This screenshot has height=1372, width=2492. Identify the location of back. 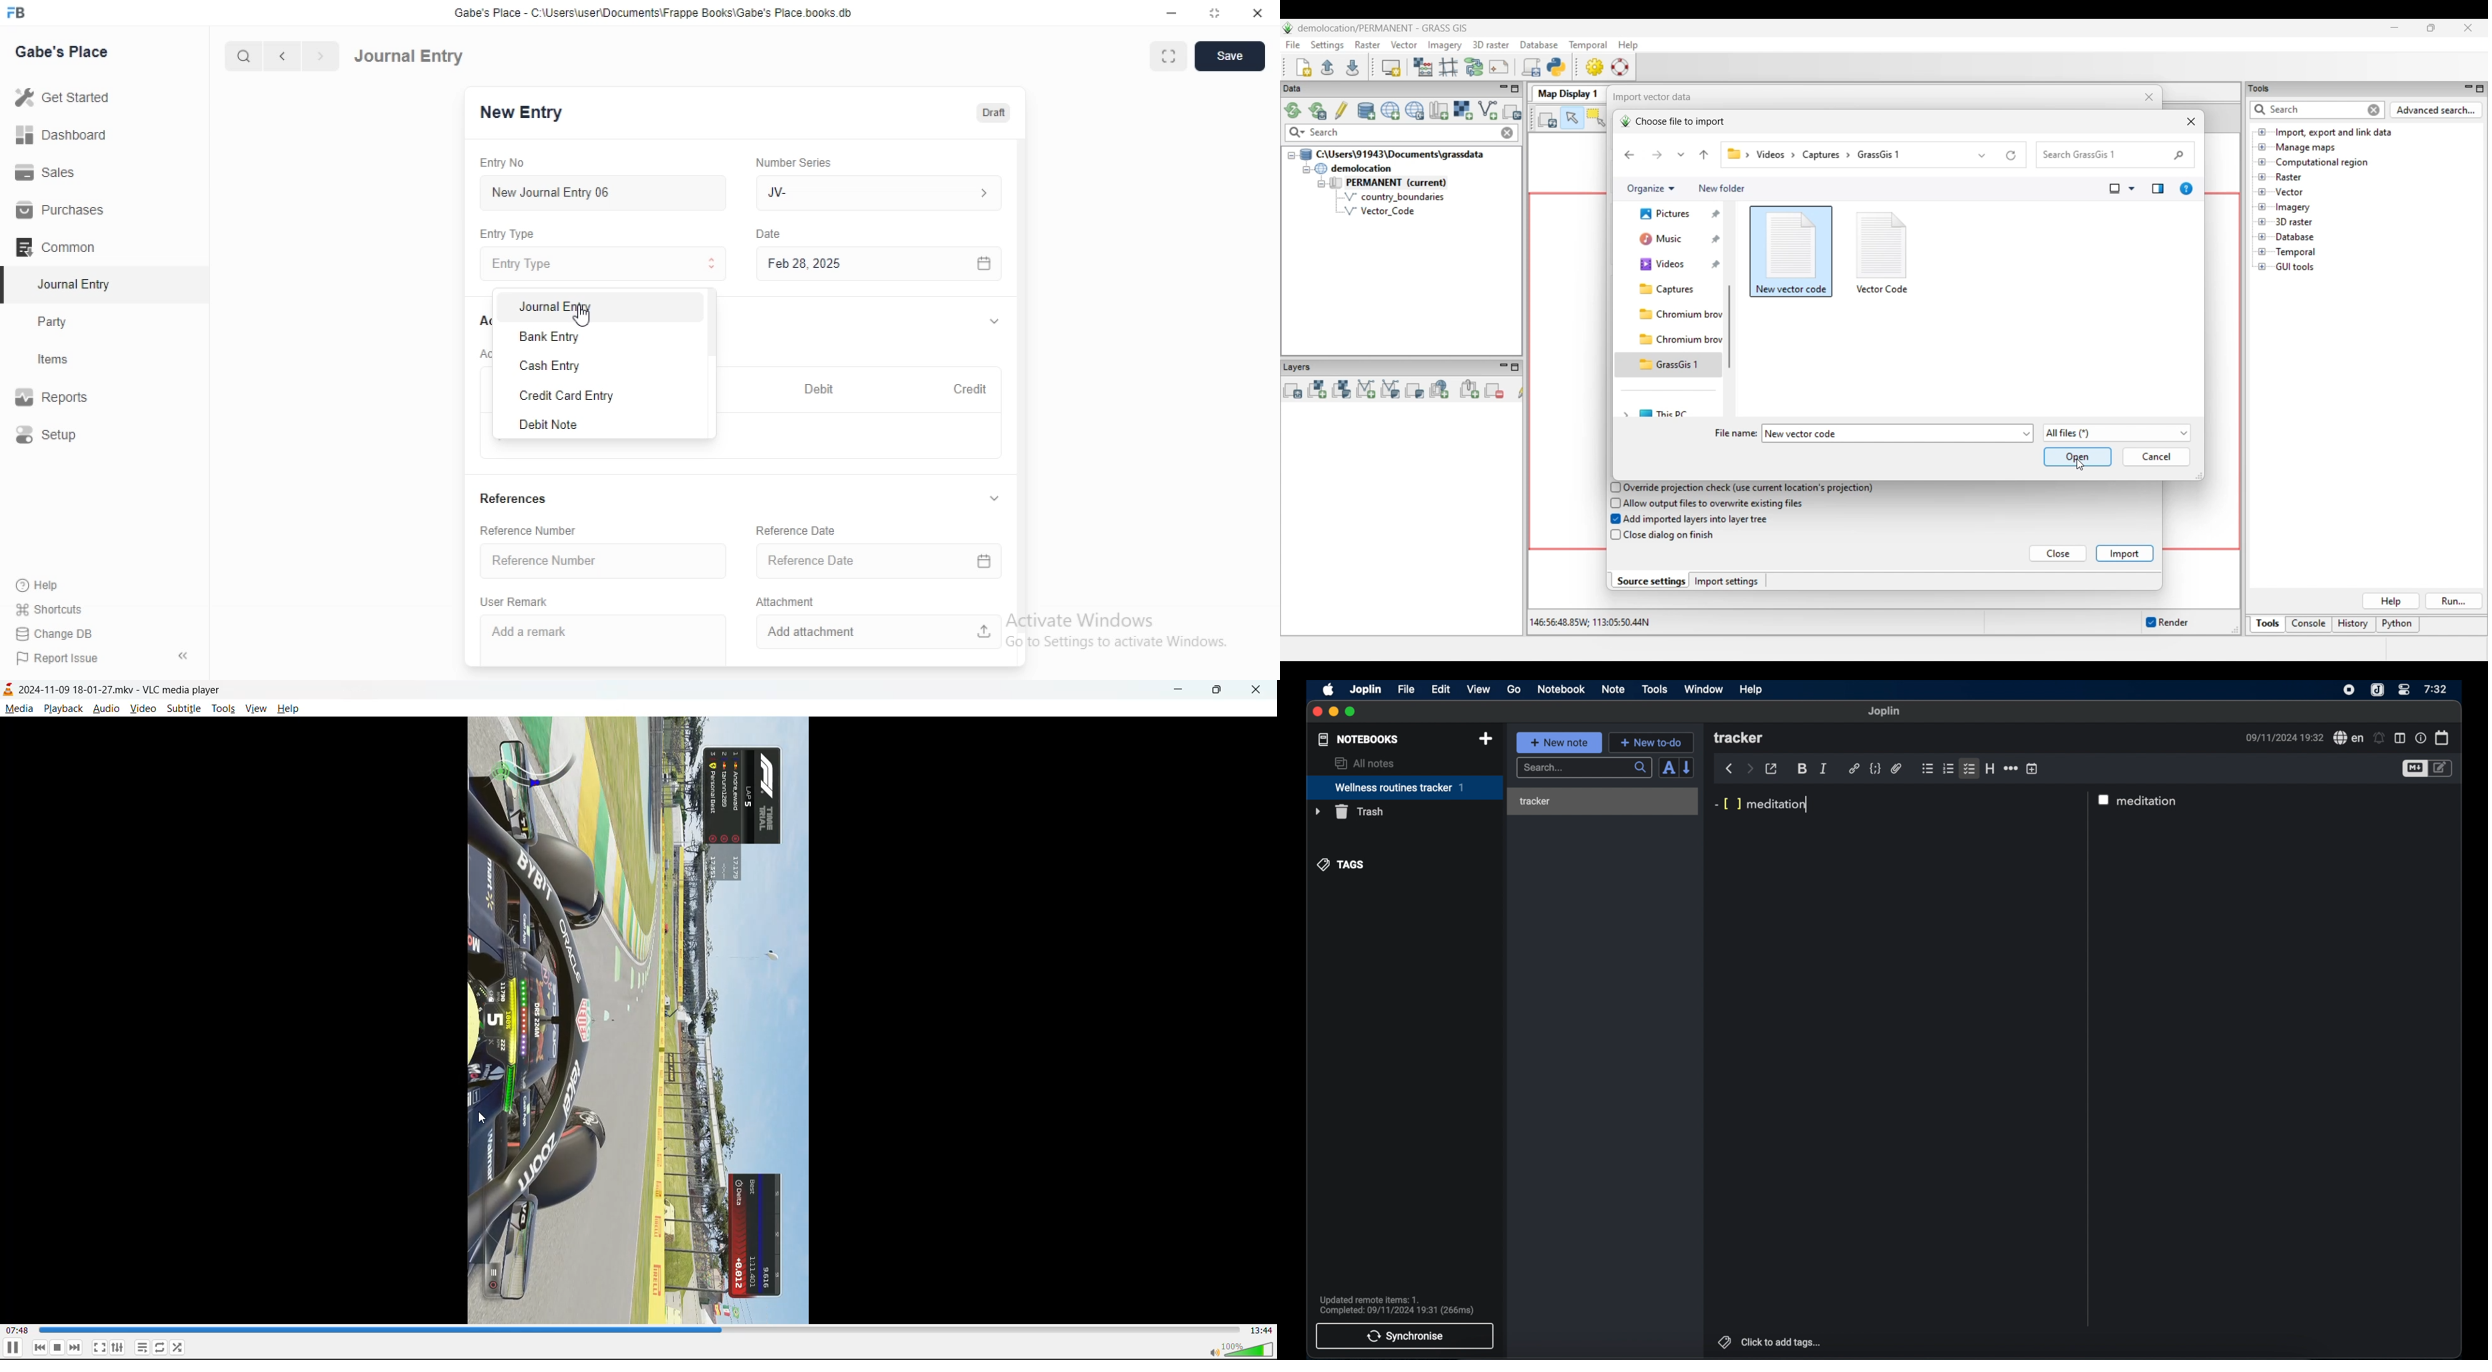
(1729, 769).